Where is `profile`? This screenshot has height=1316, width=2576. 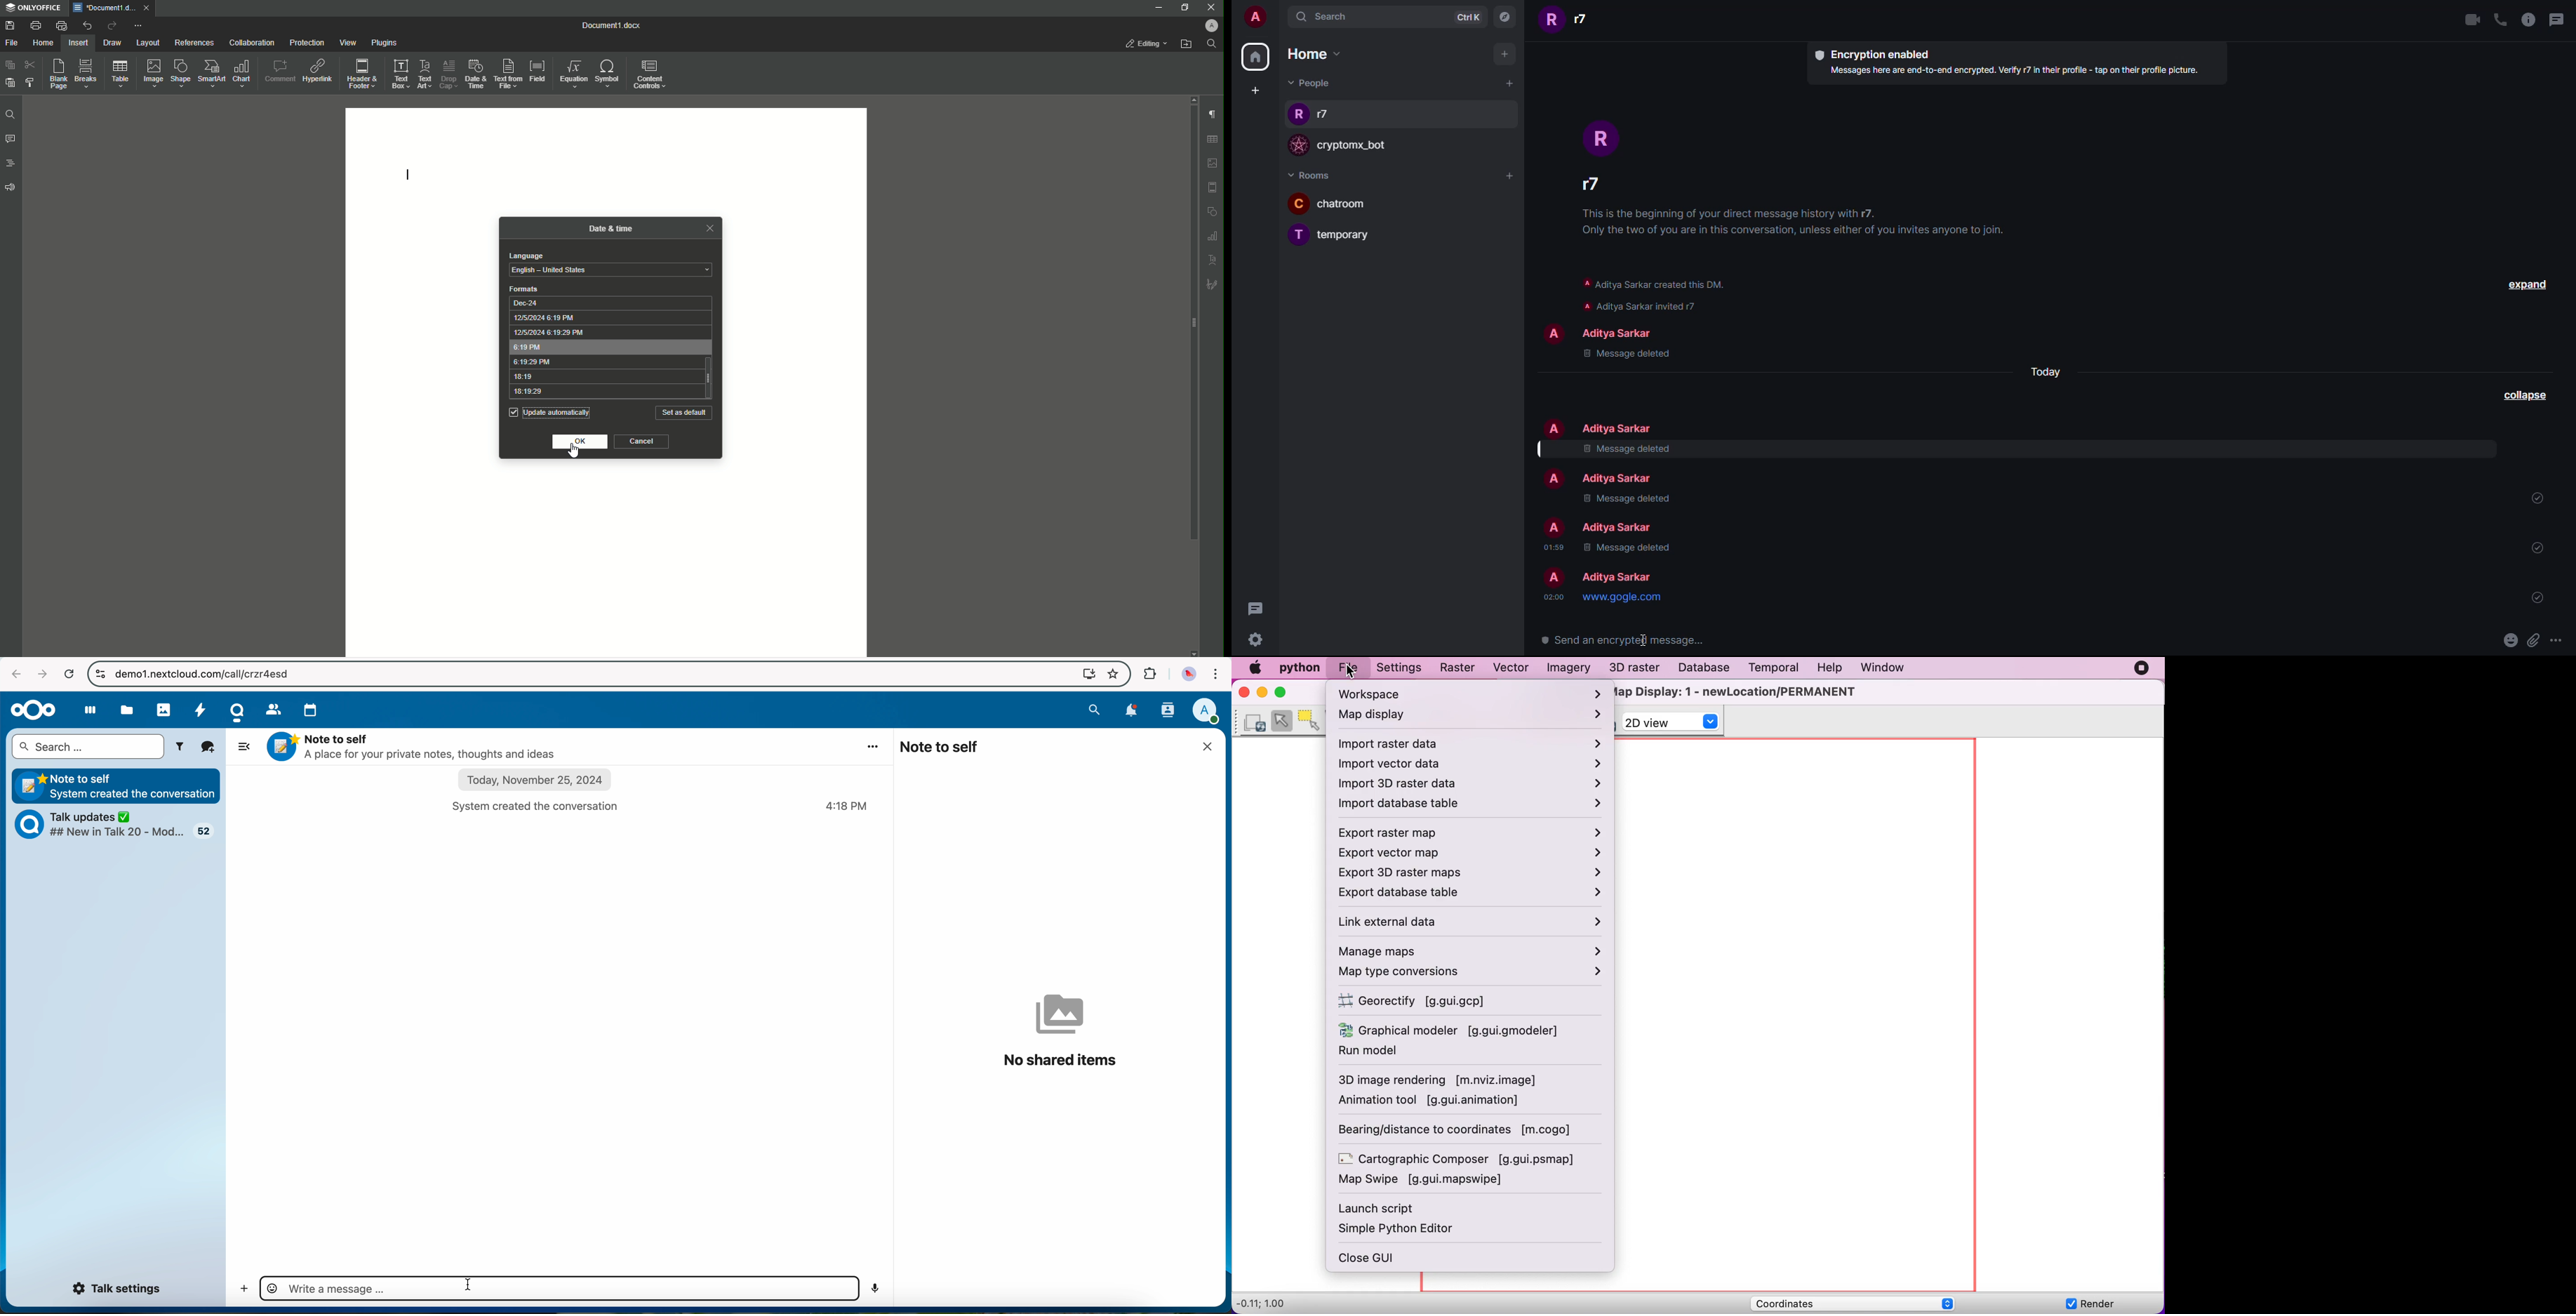 profile is located at coordinates (1552, 577).